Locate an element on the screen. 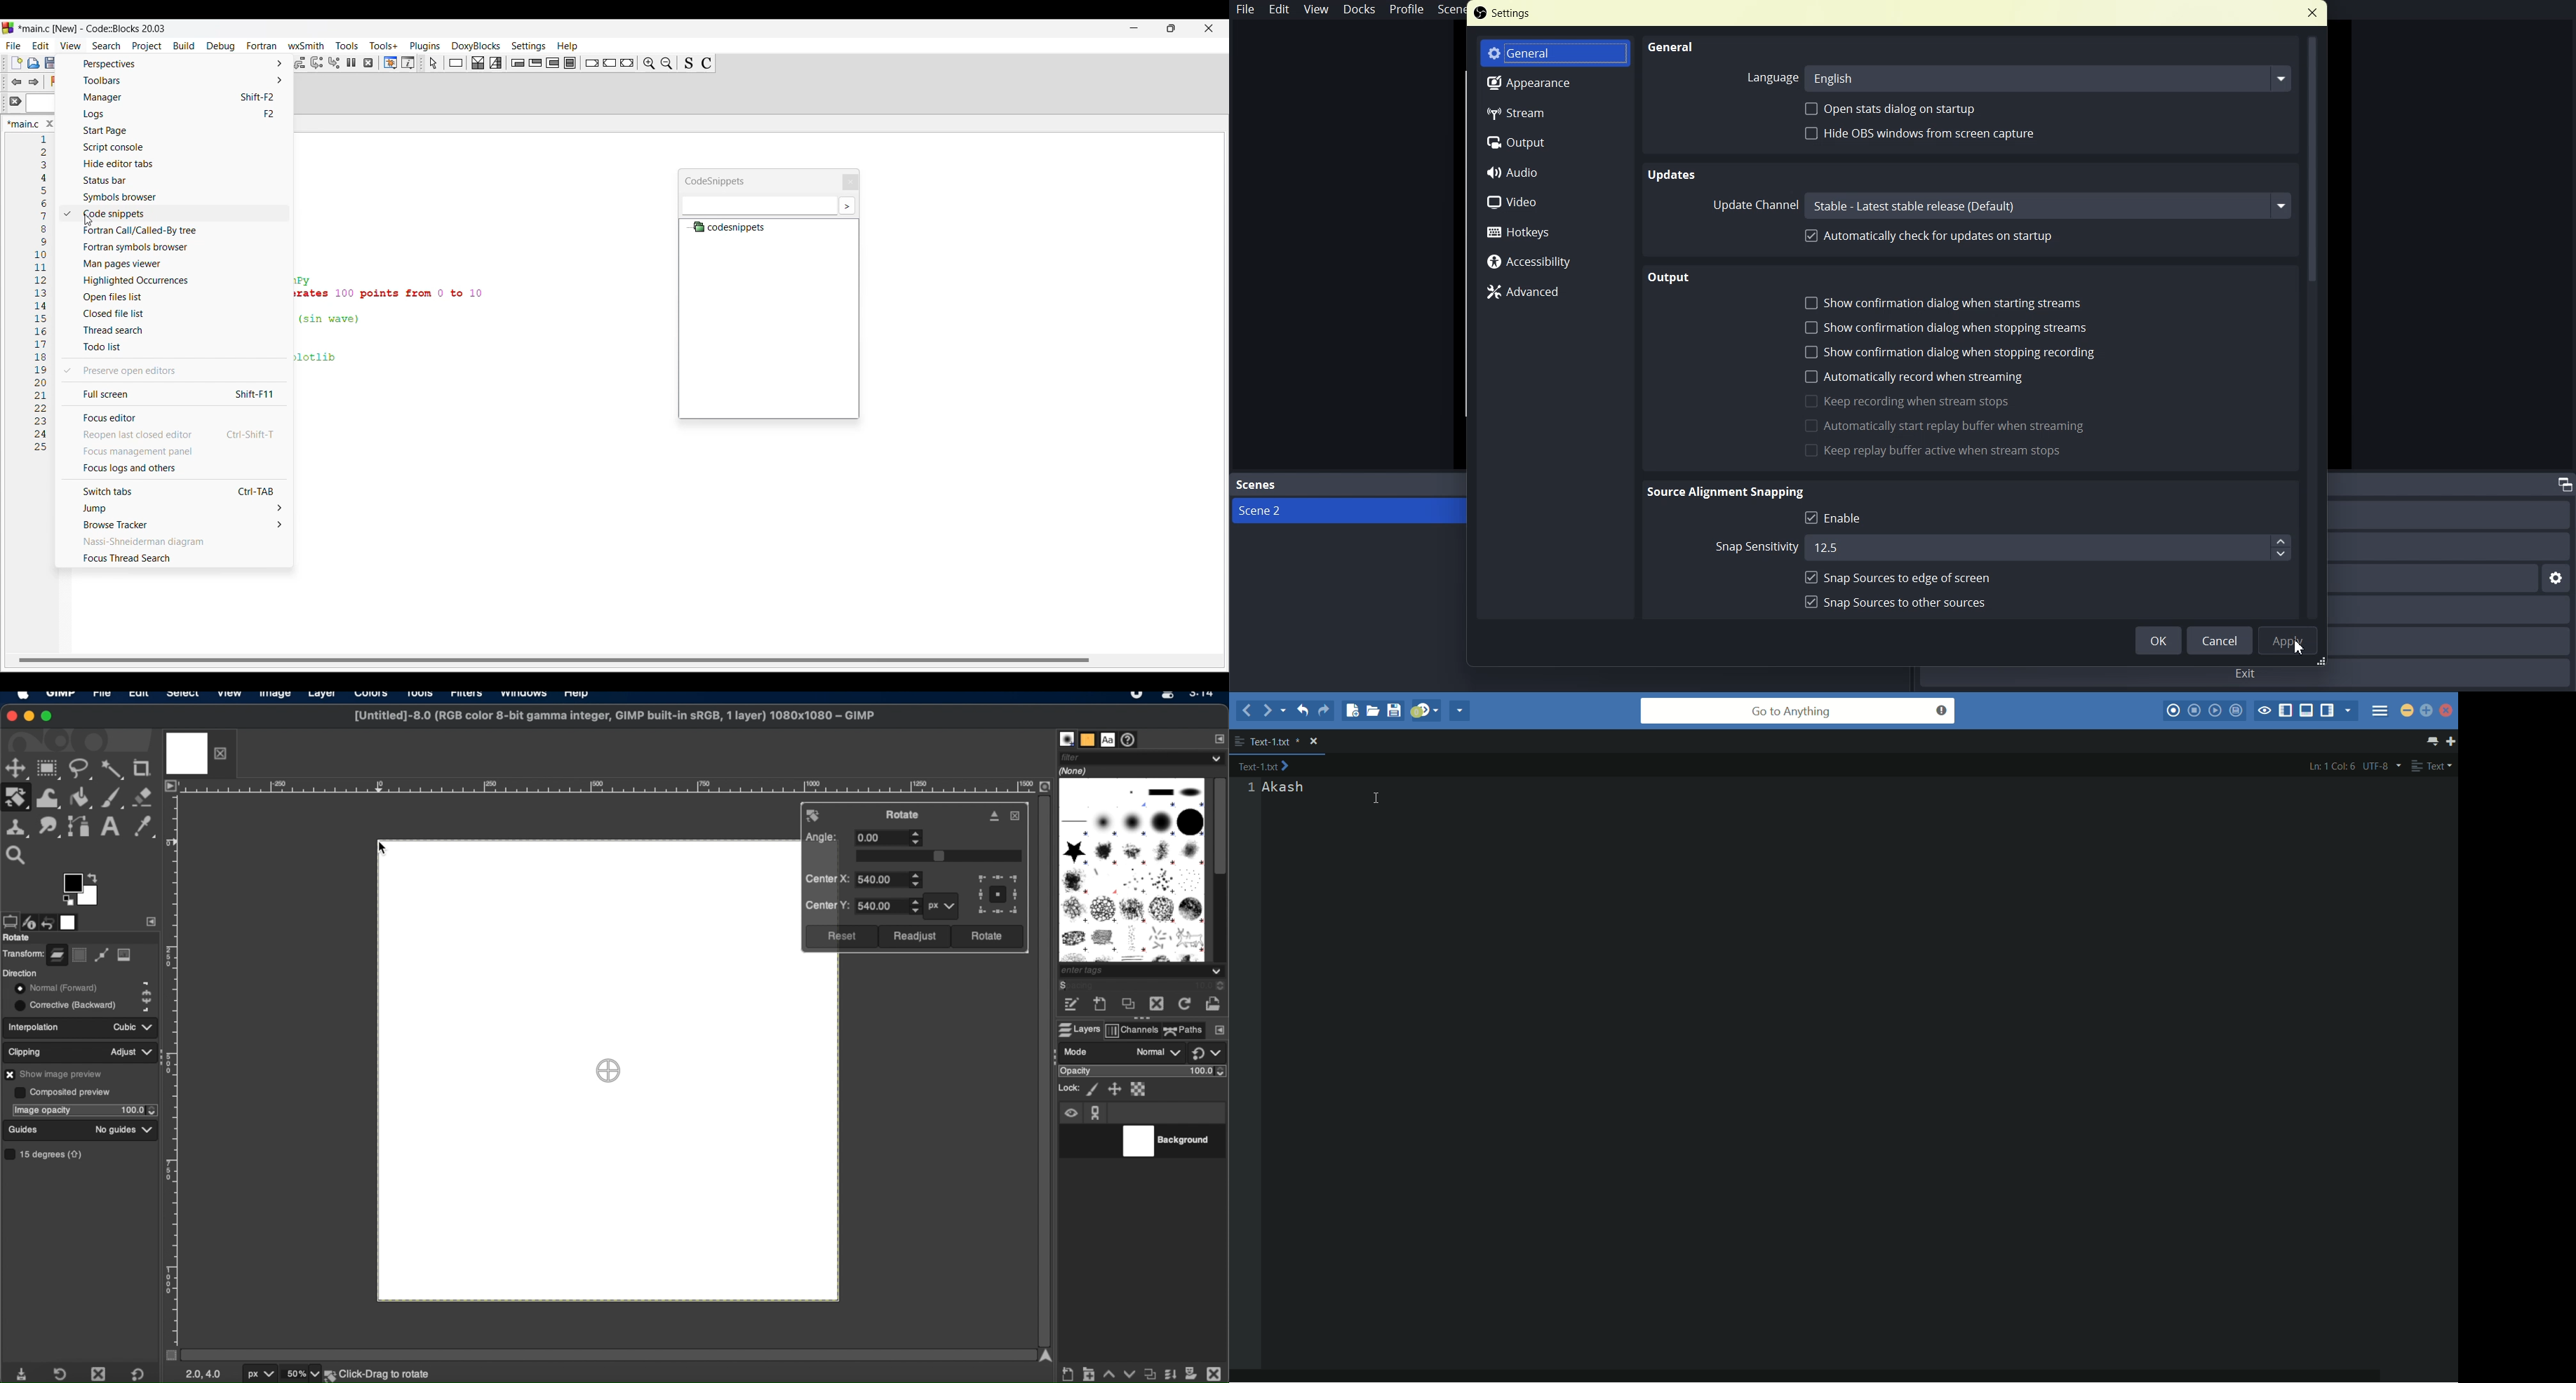 The height and width of the screenshot is (1400, 2576). corrective backward icon is located at coordinates (145, 1007).